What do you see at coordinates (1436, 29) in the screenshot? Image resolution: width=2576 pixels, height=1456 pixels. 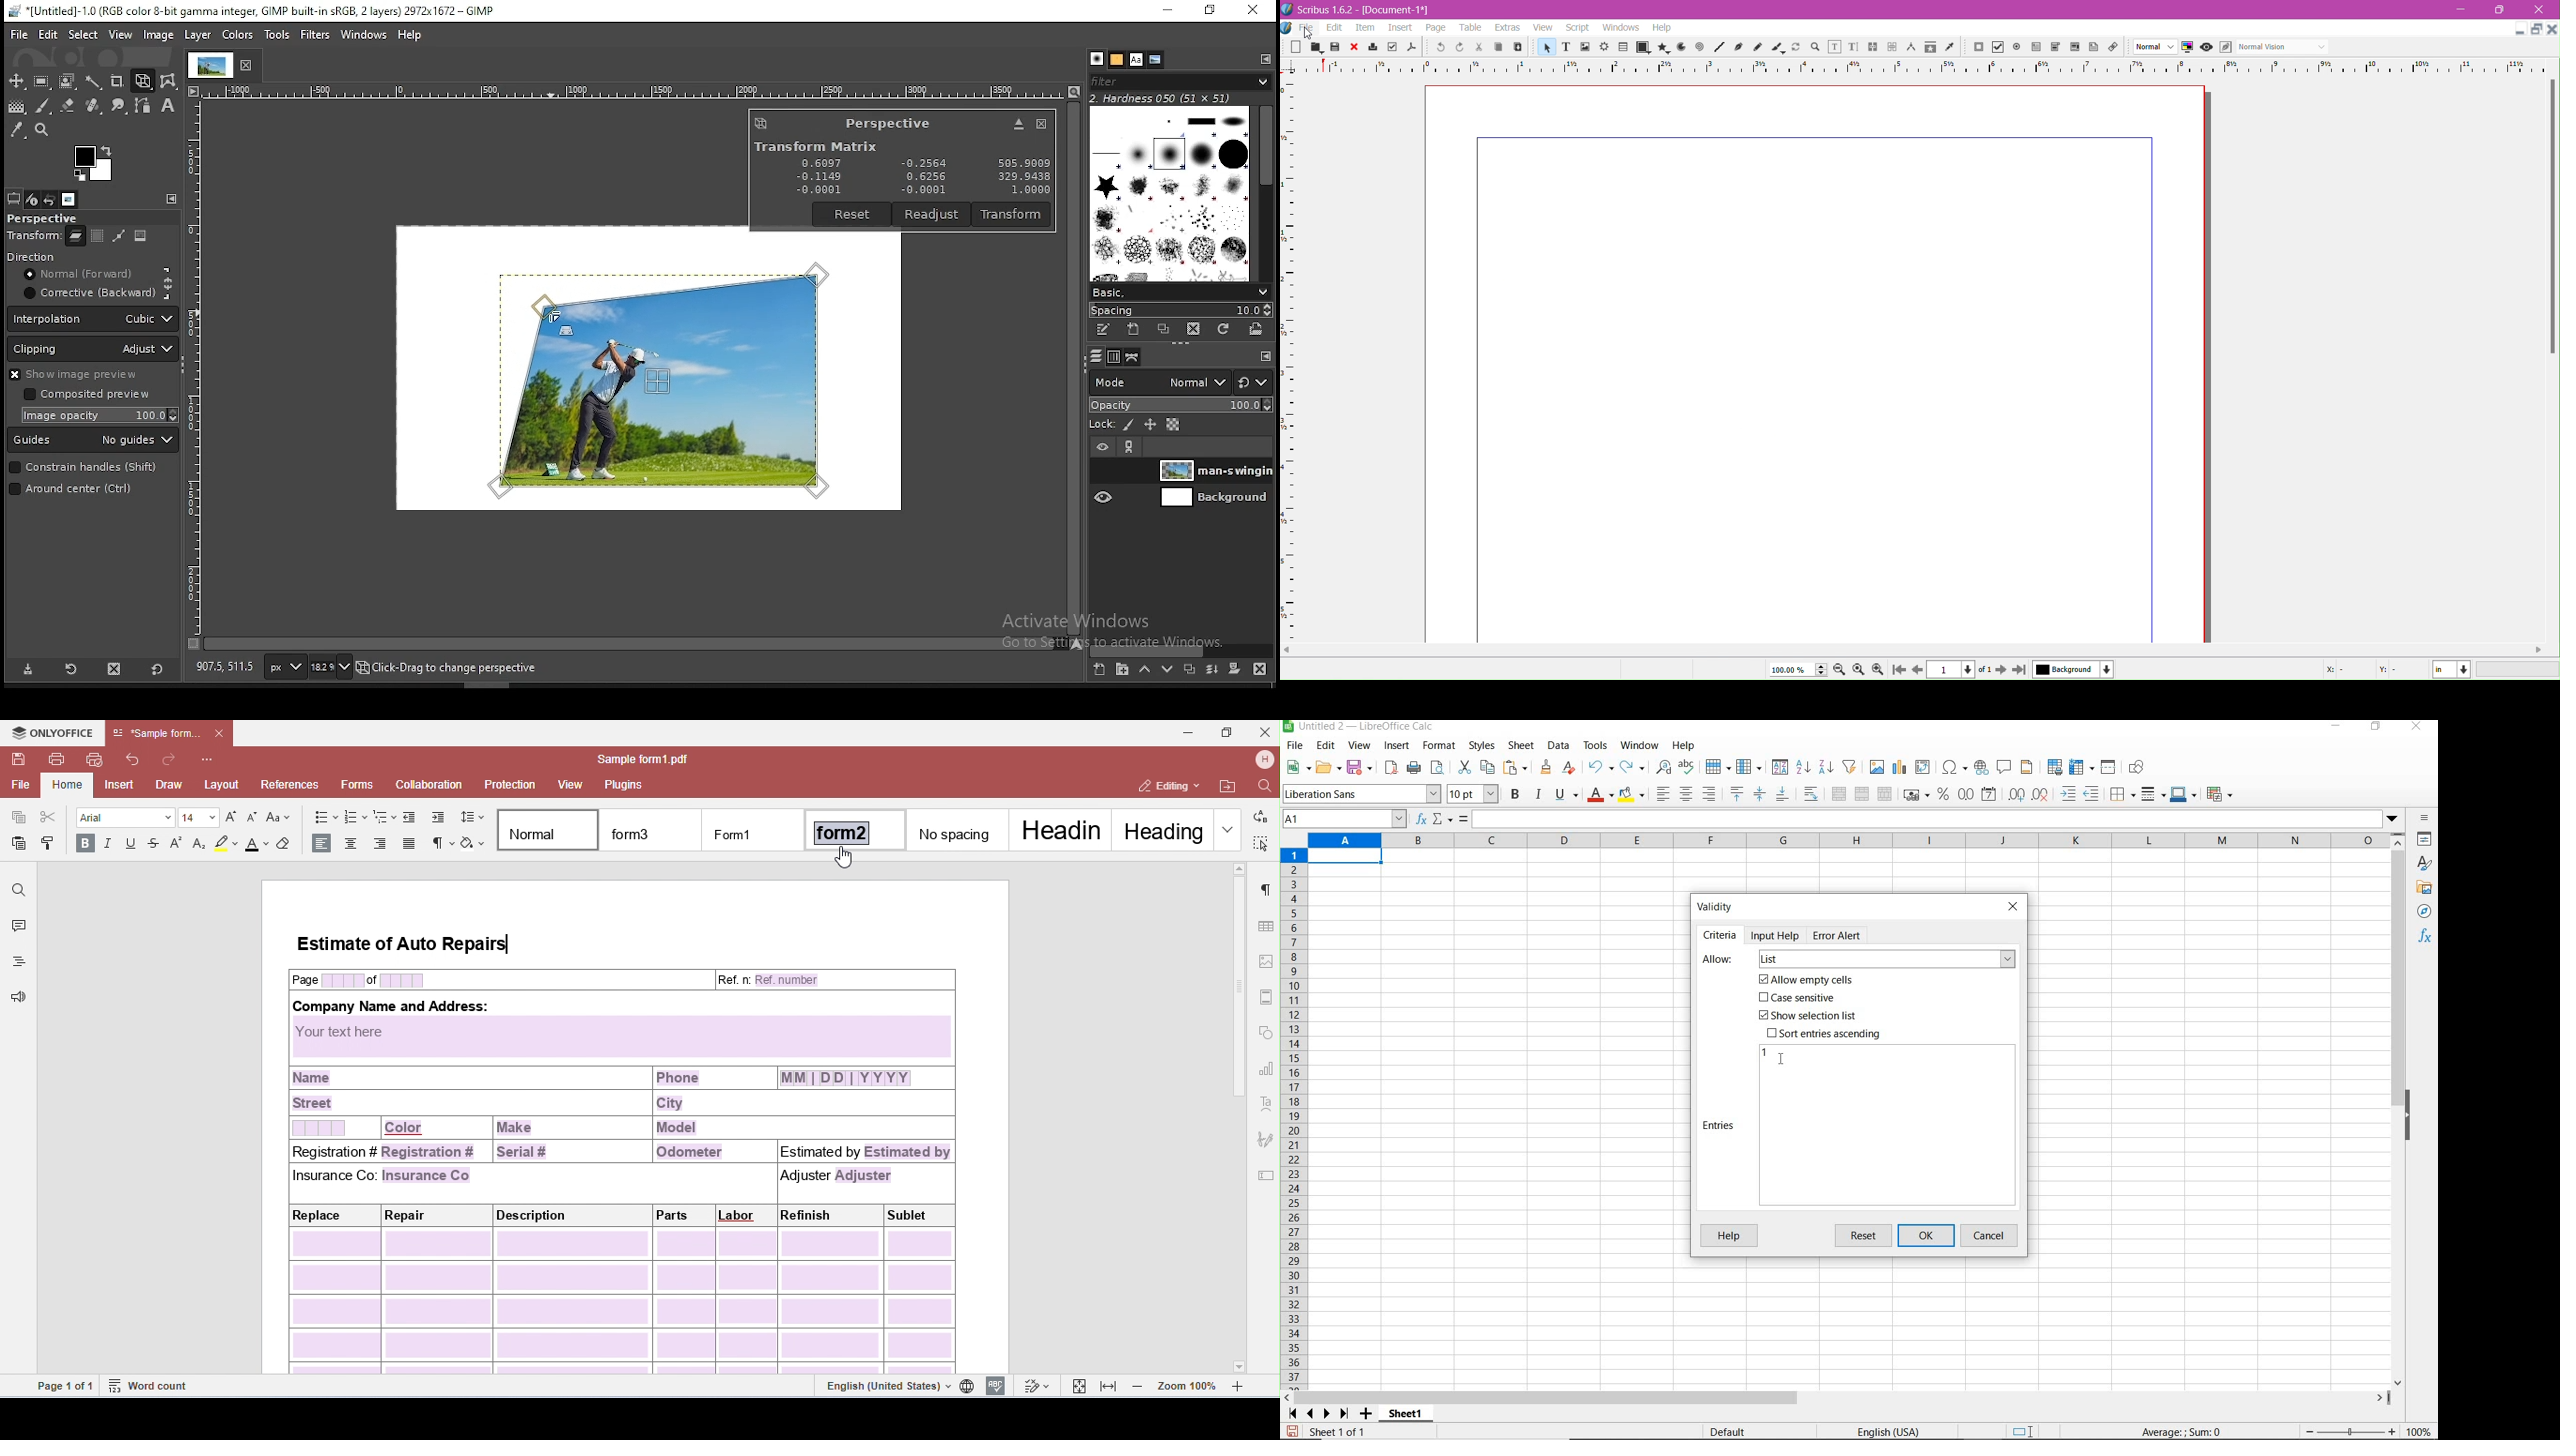 I see `page menu` at bounding box center [1436, 29].